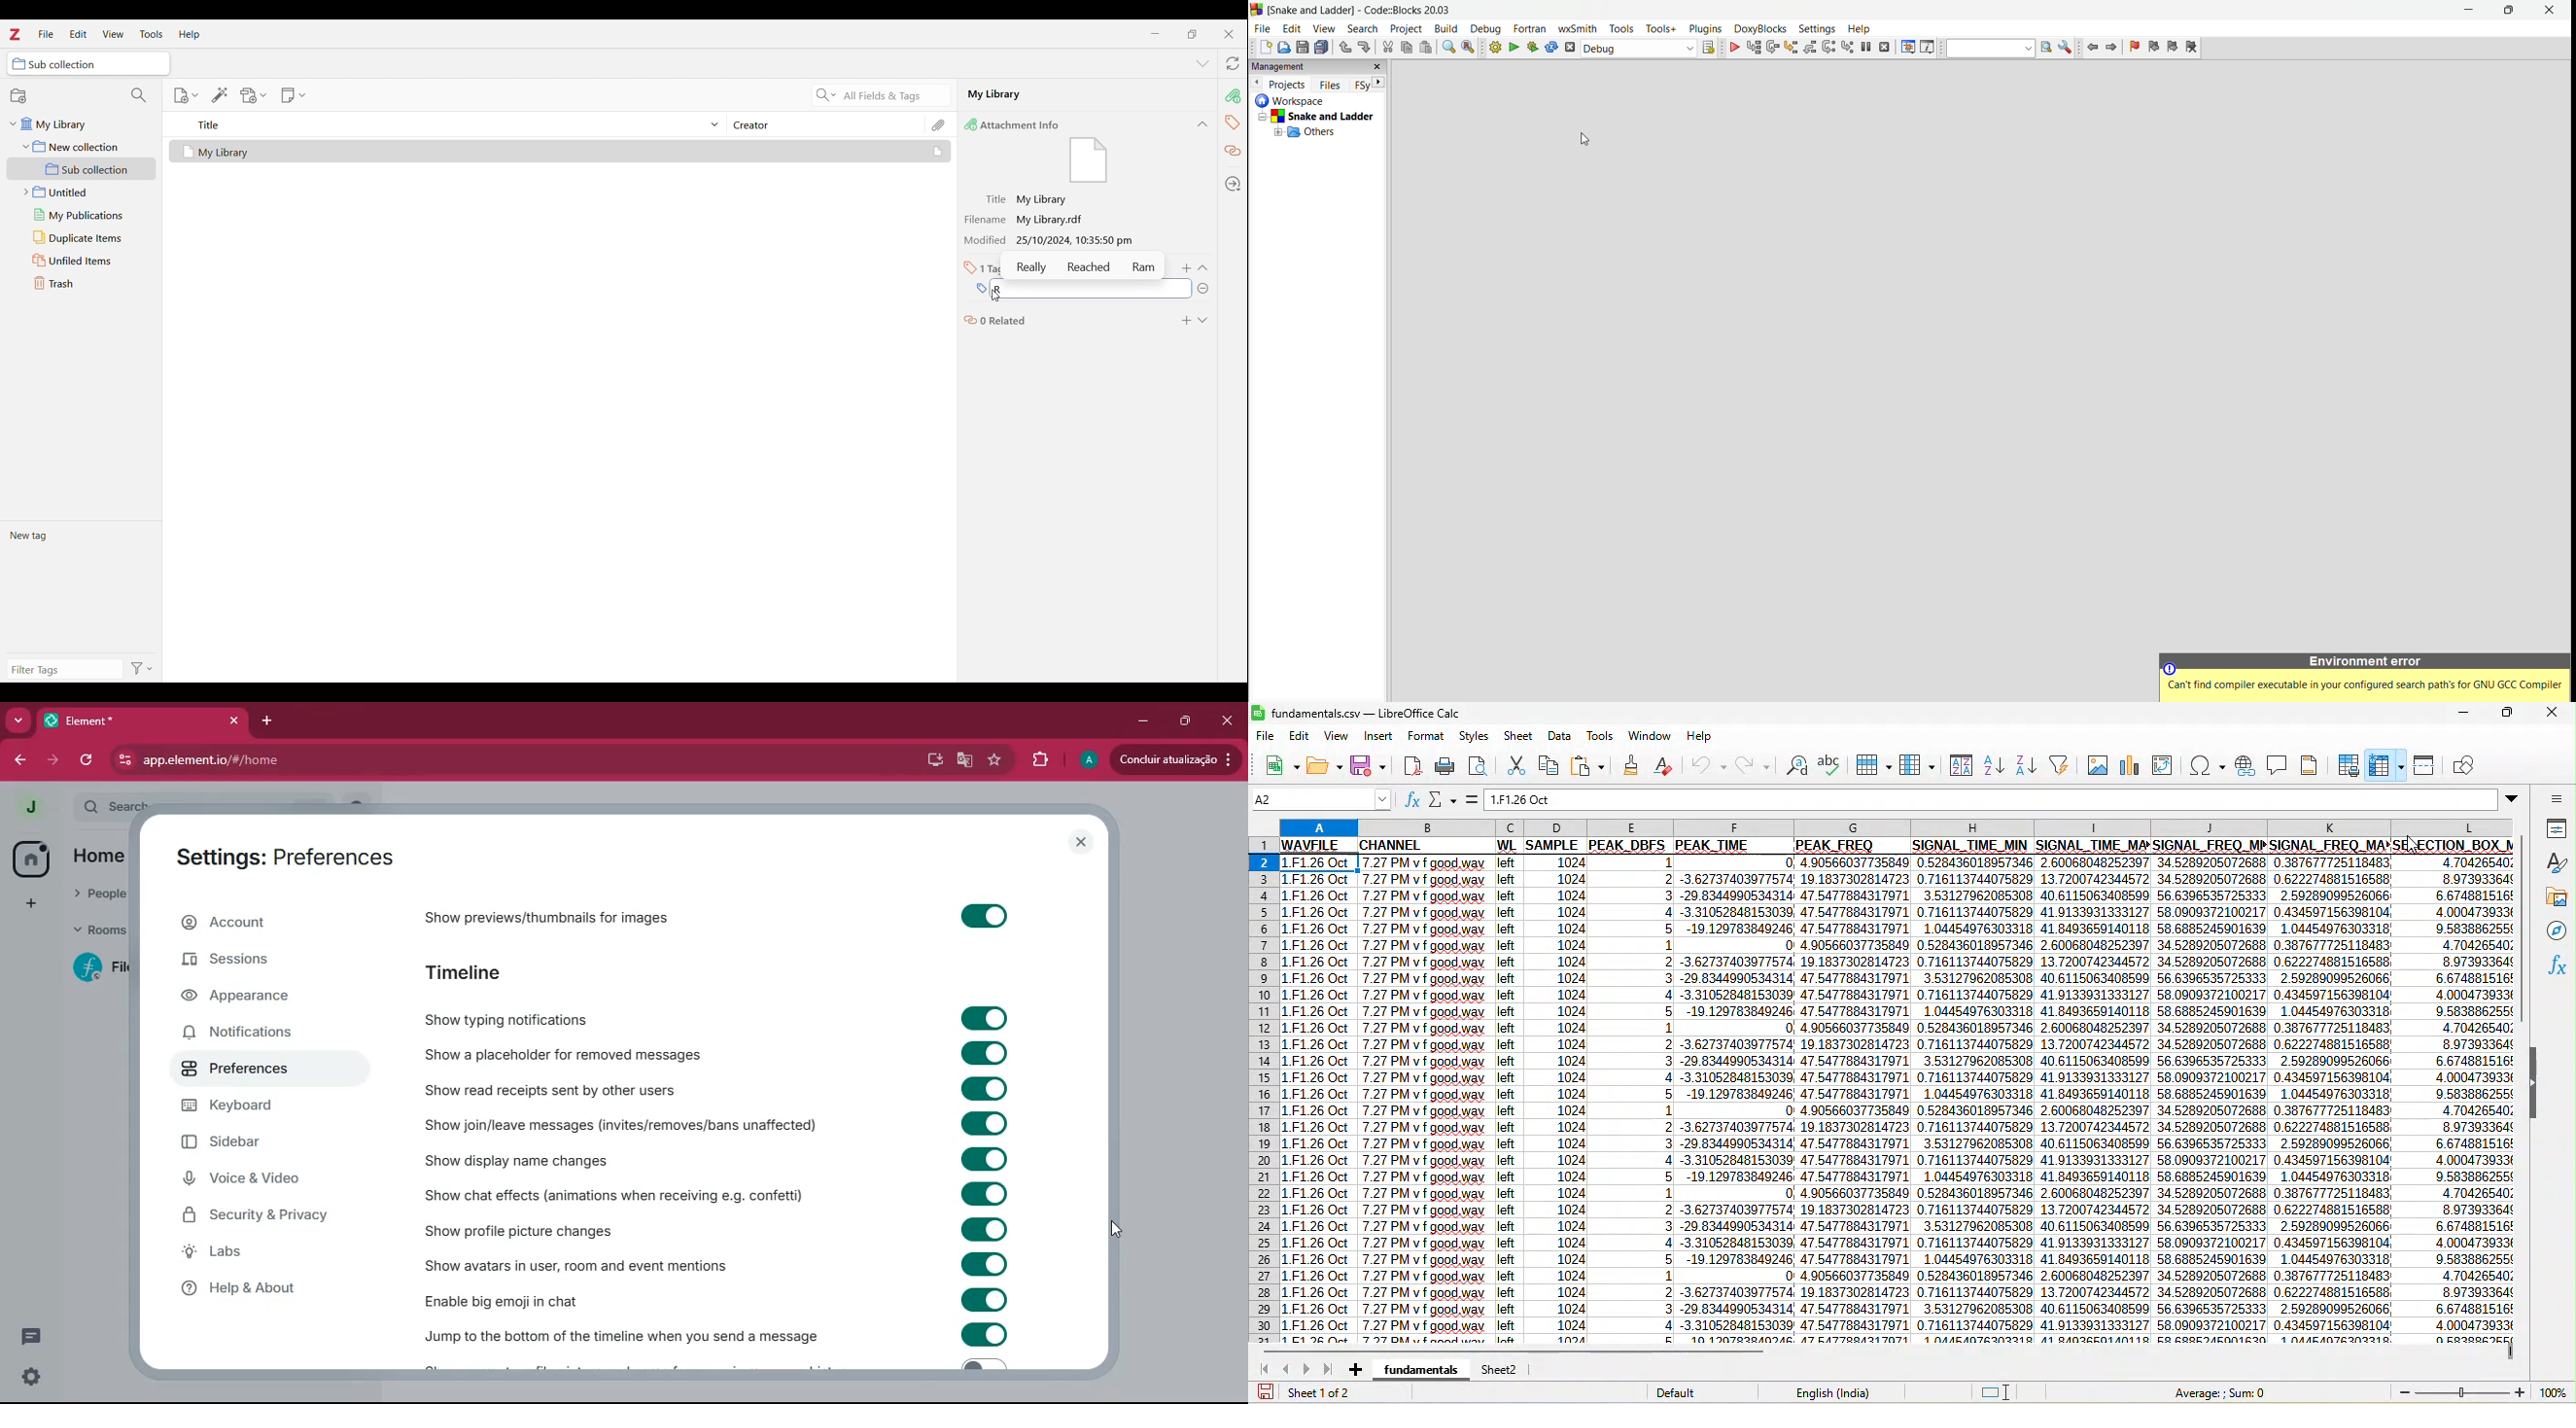 The height and width of the screenshot is (1428, 2576). What do you see at coordinates (1039, 758) in the screenshot?
I see `extensions` at bounding box center [1039, 758].